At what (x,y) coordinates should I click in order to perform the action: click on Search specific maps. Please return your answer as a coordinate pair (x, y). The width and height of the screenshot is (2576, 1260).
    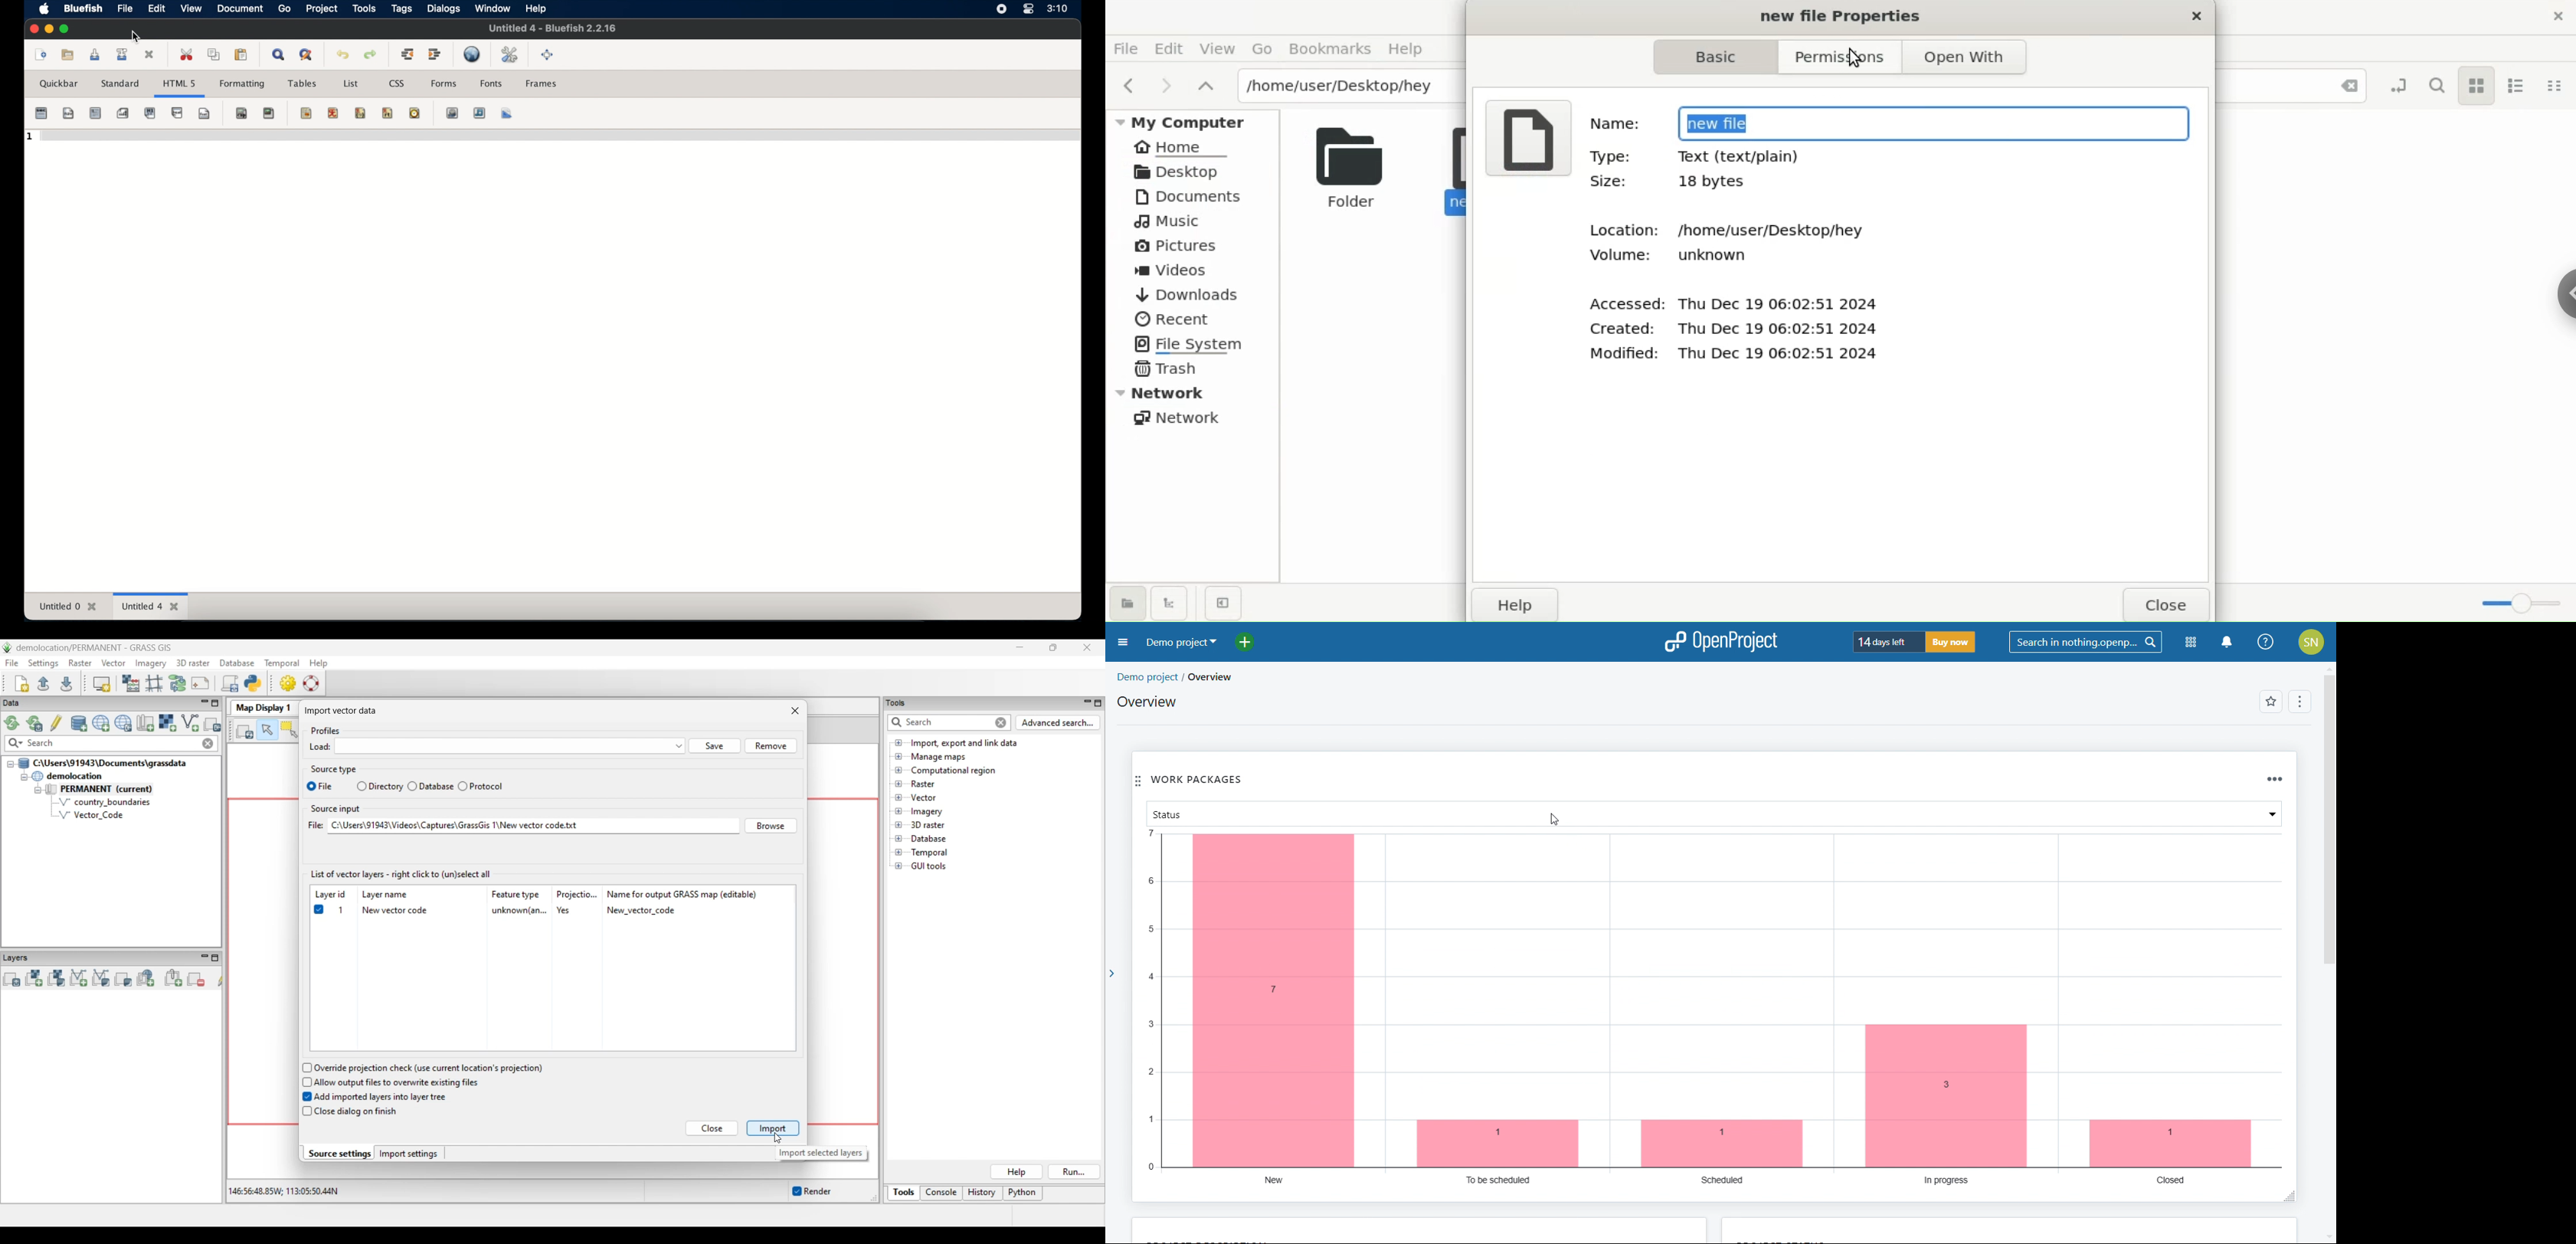
    Looking at the image, I should click on (14, 744).